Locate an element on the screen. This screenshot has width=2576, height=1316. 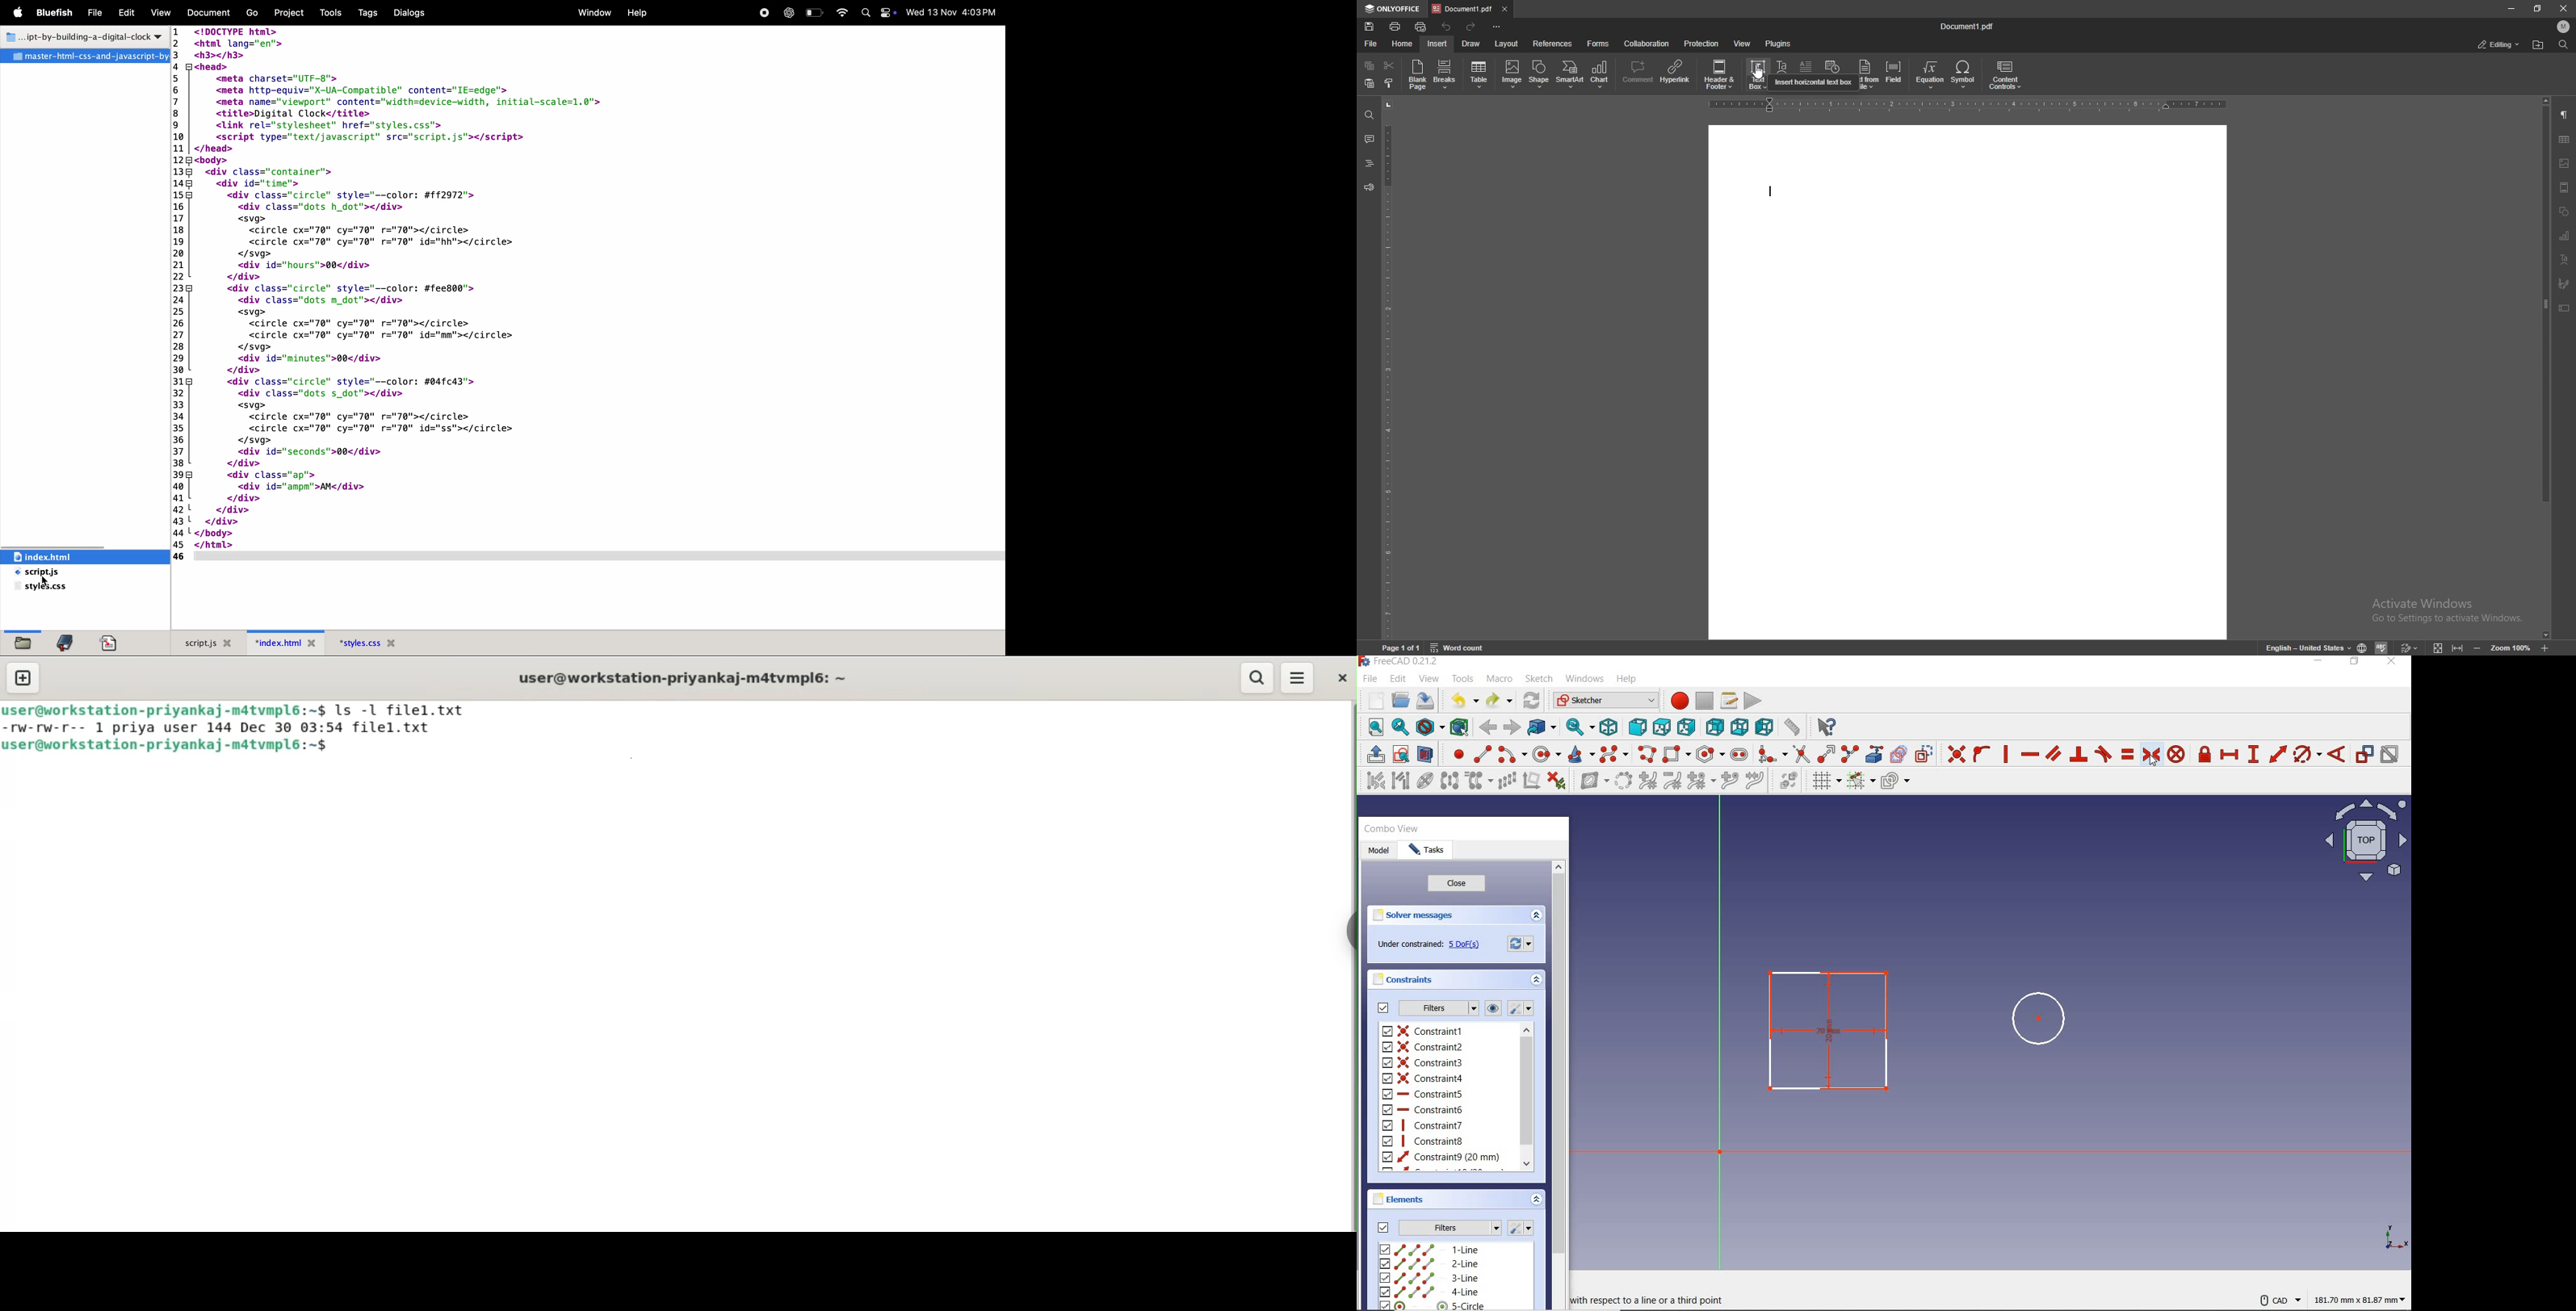
toggle driving/reference constraint  is located at coordinates (2365, 755).